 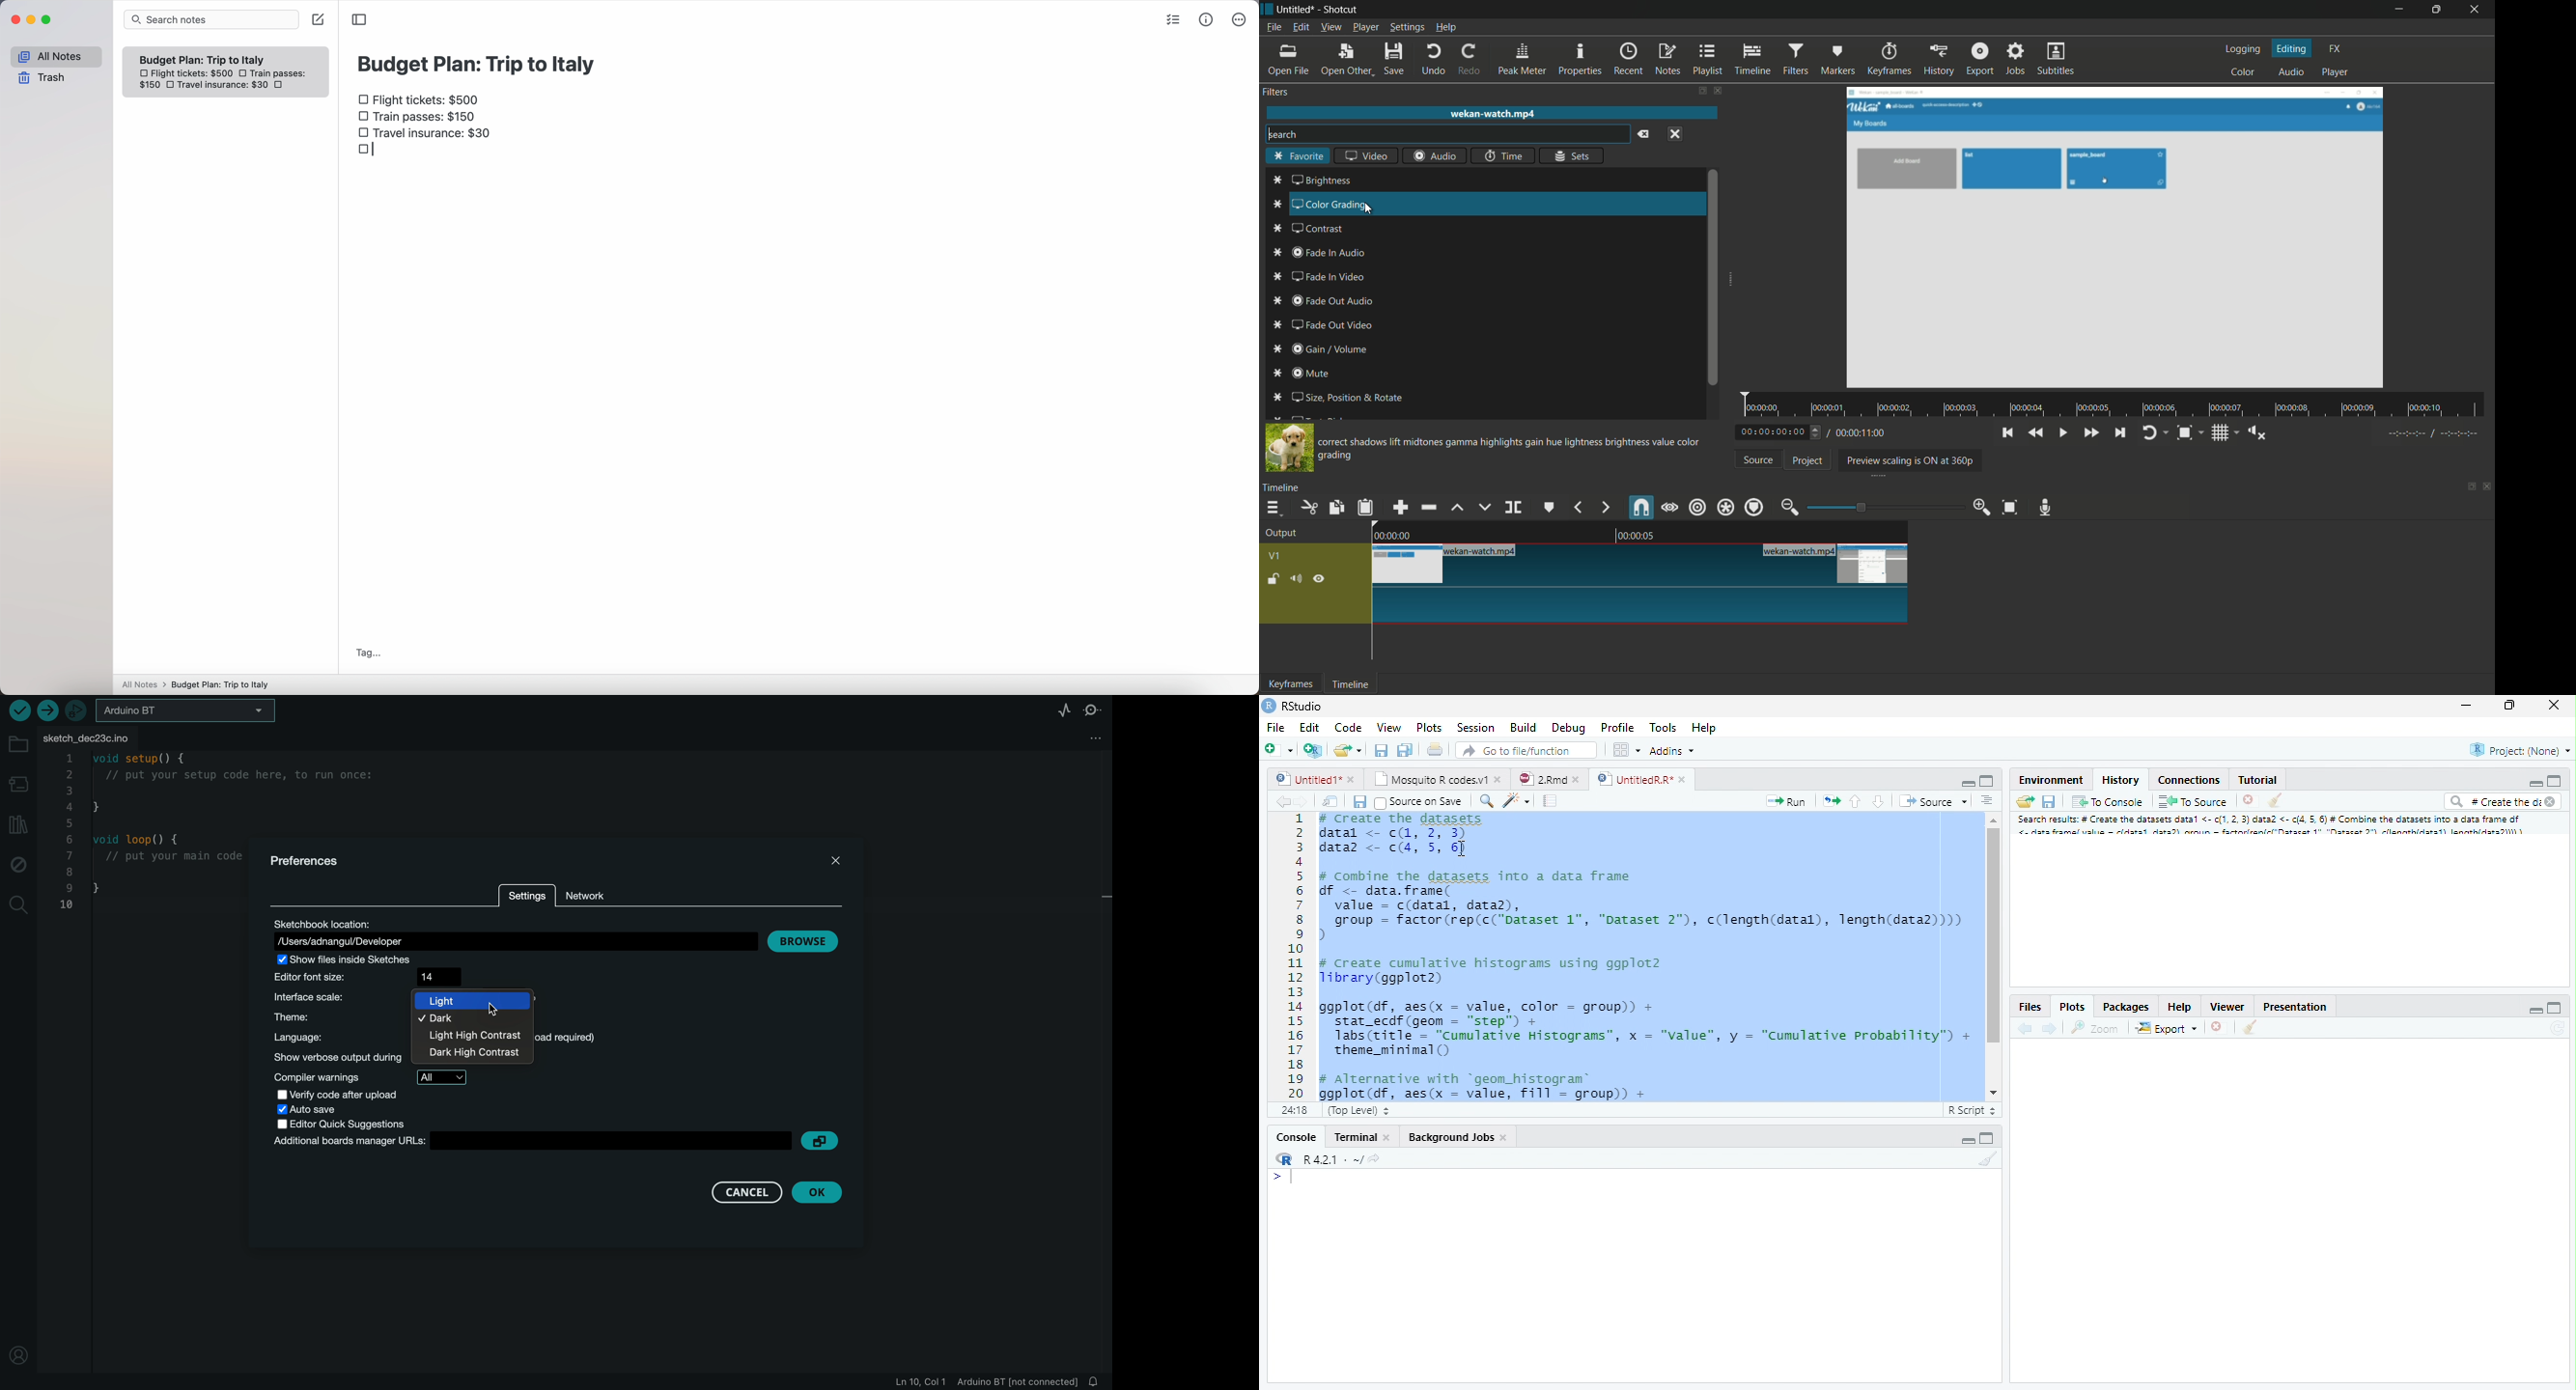 What do you see at coordinates (2291, 1005) in the screenshot?
I see `Prsentation` at bounding box center [2291, 1005].